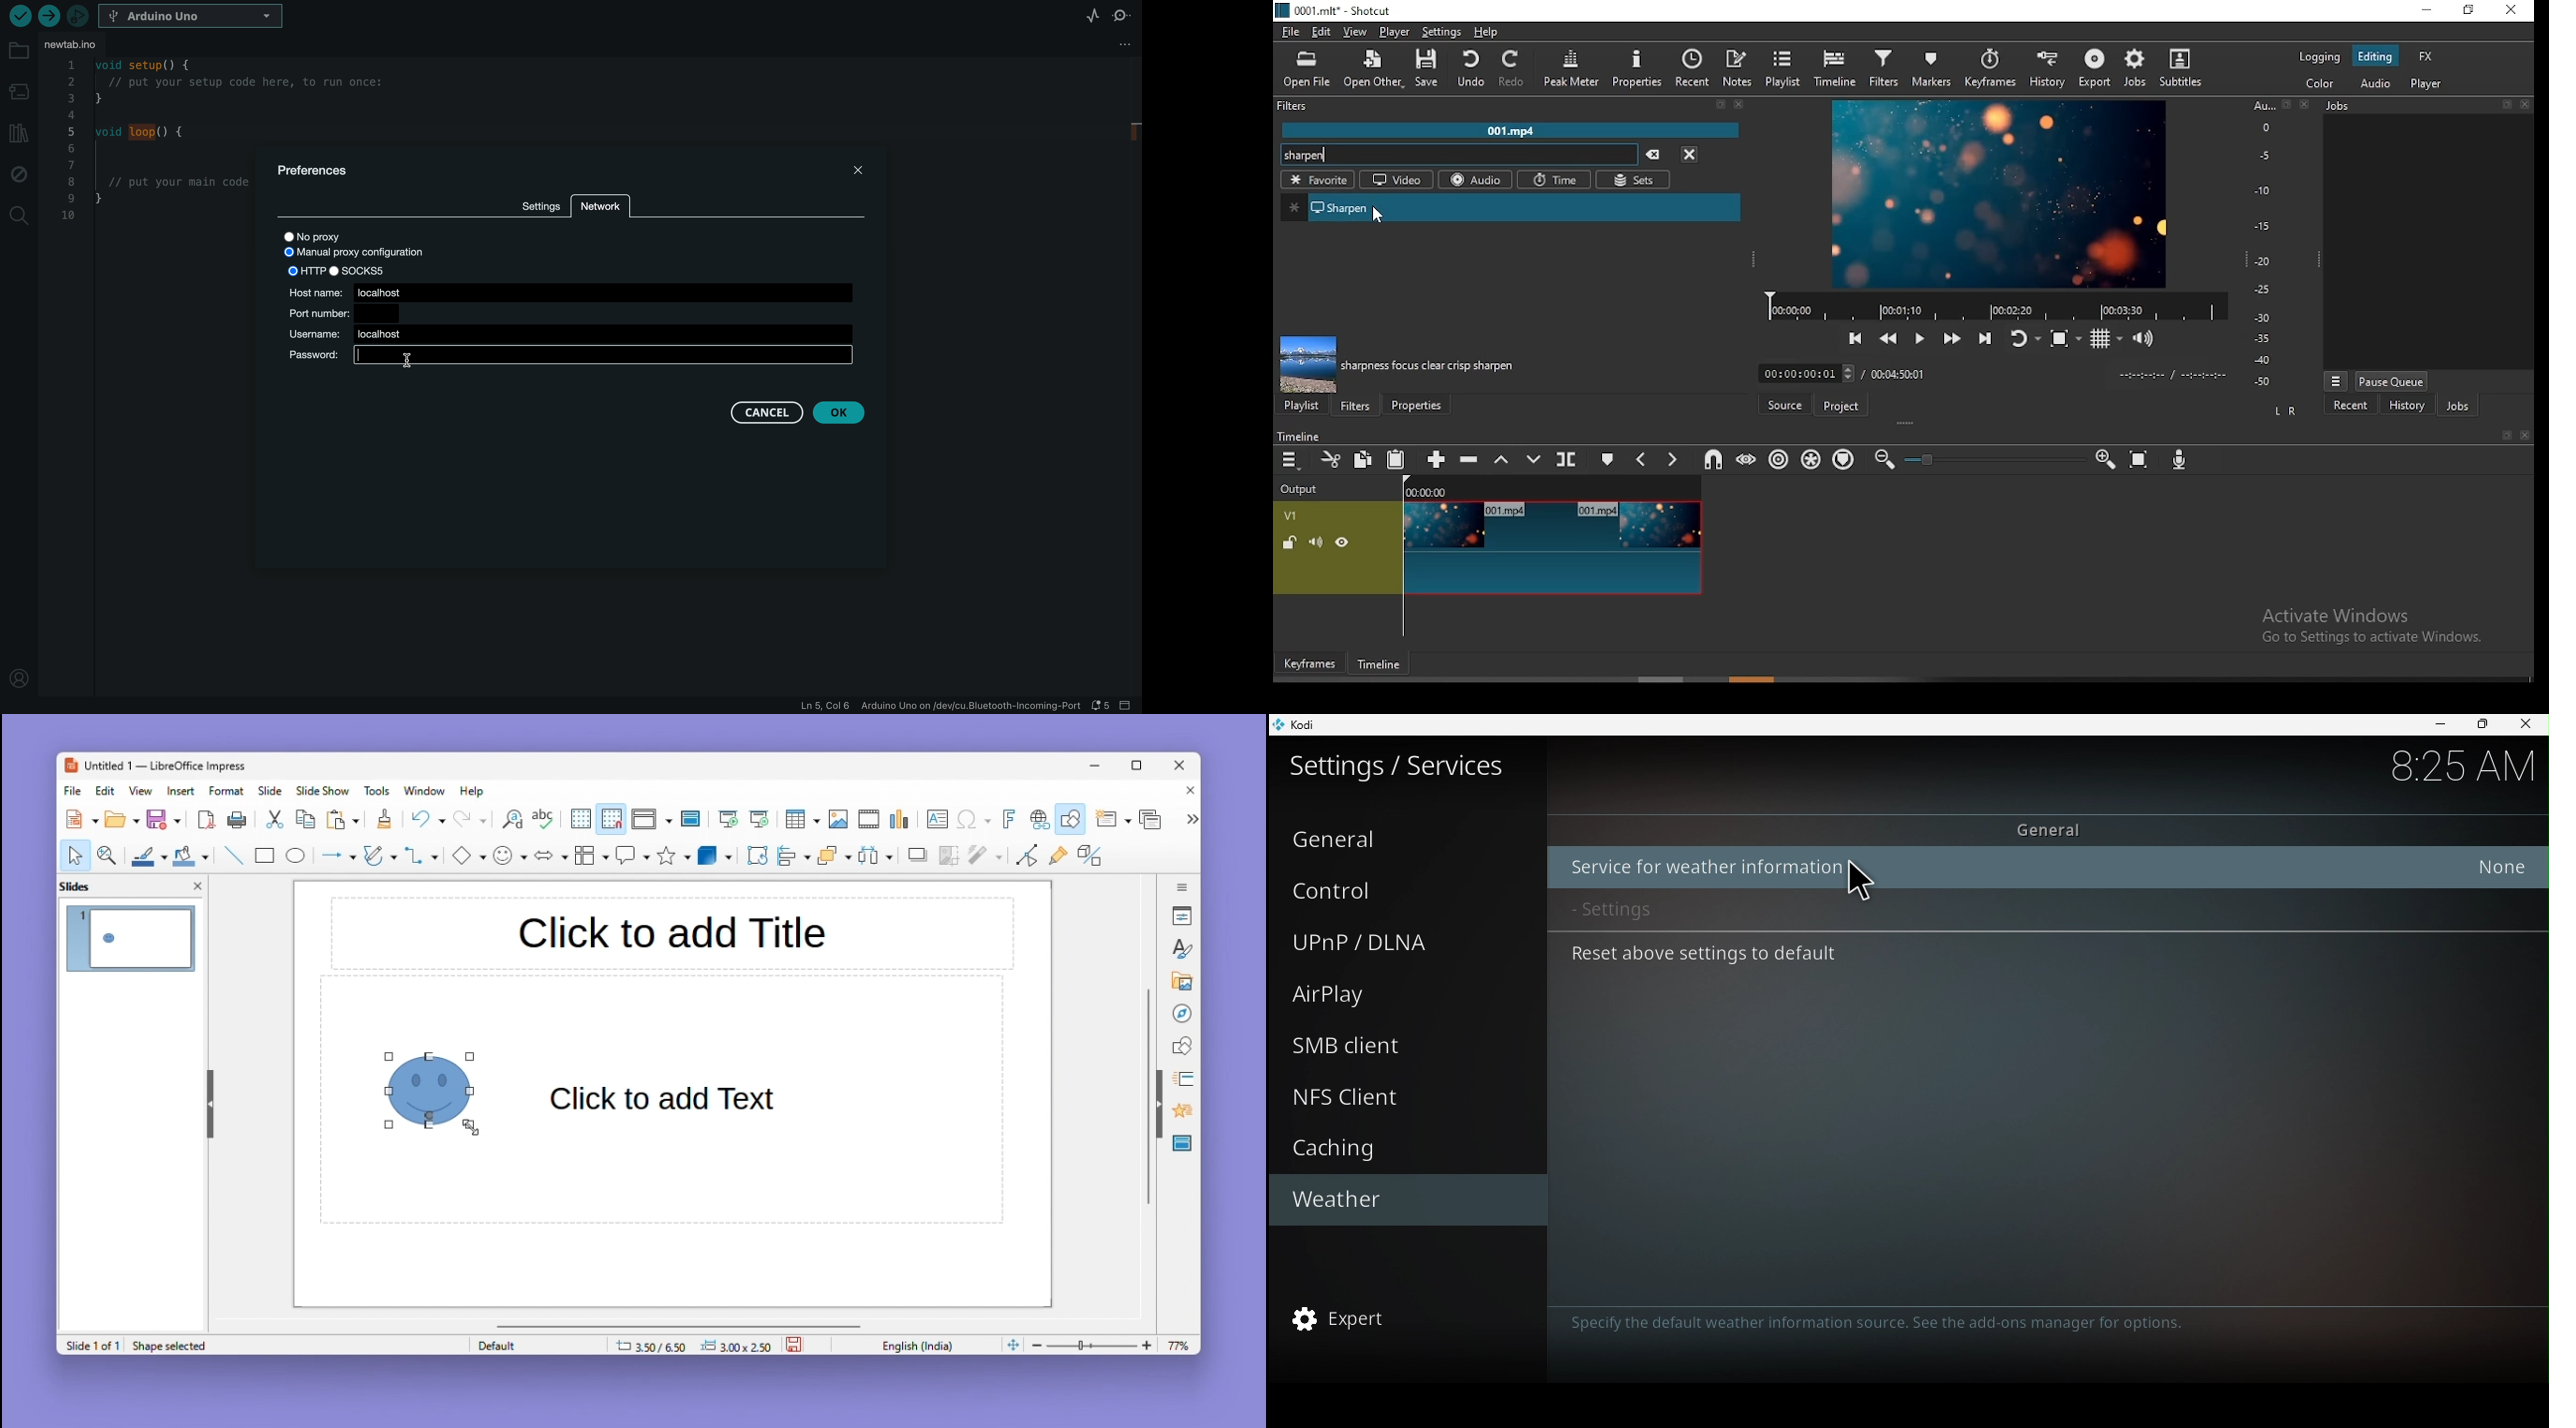  What do you see at coordinates (2049, 866) in the screenshot?
I see `Service for weather information : nONE` at bounding box center [2049, 866].